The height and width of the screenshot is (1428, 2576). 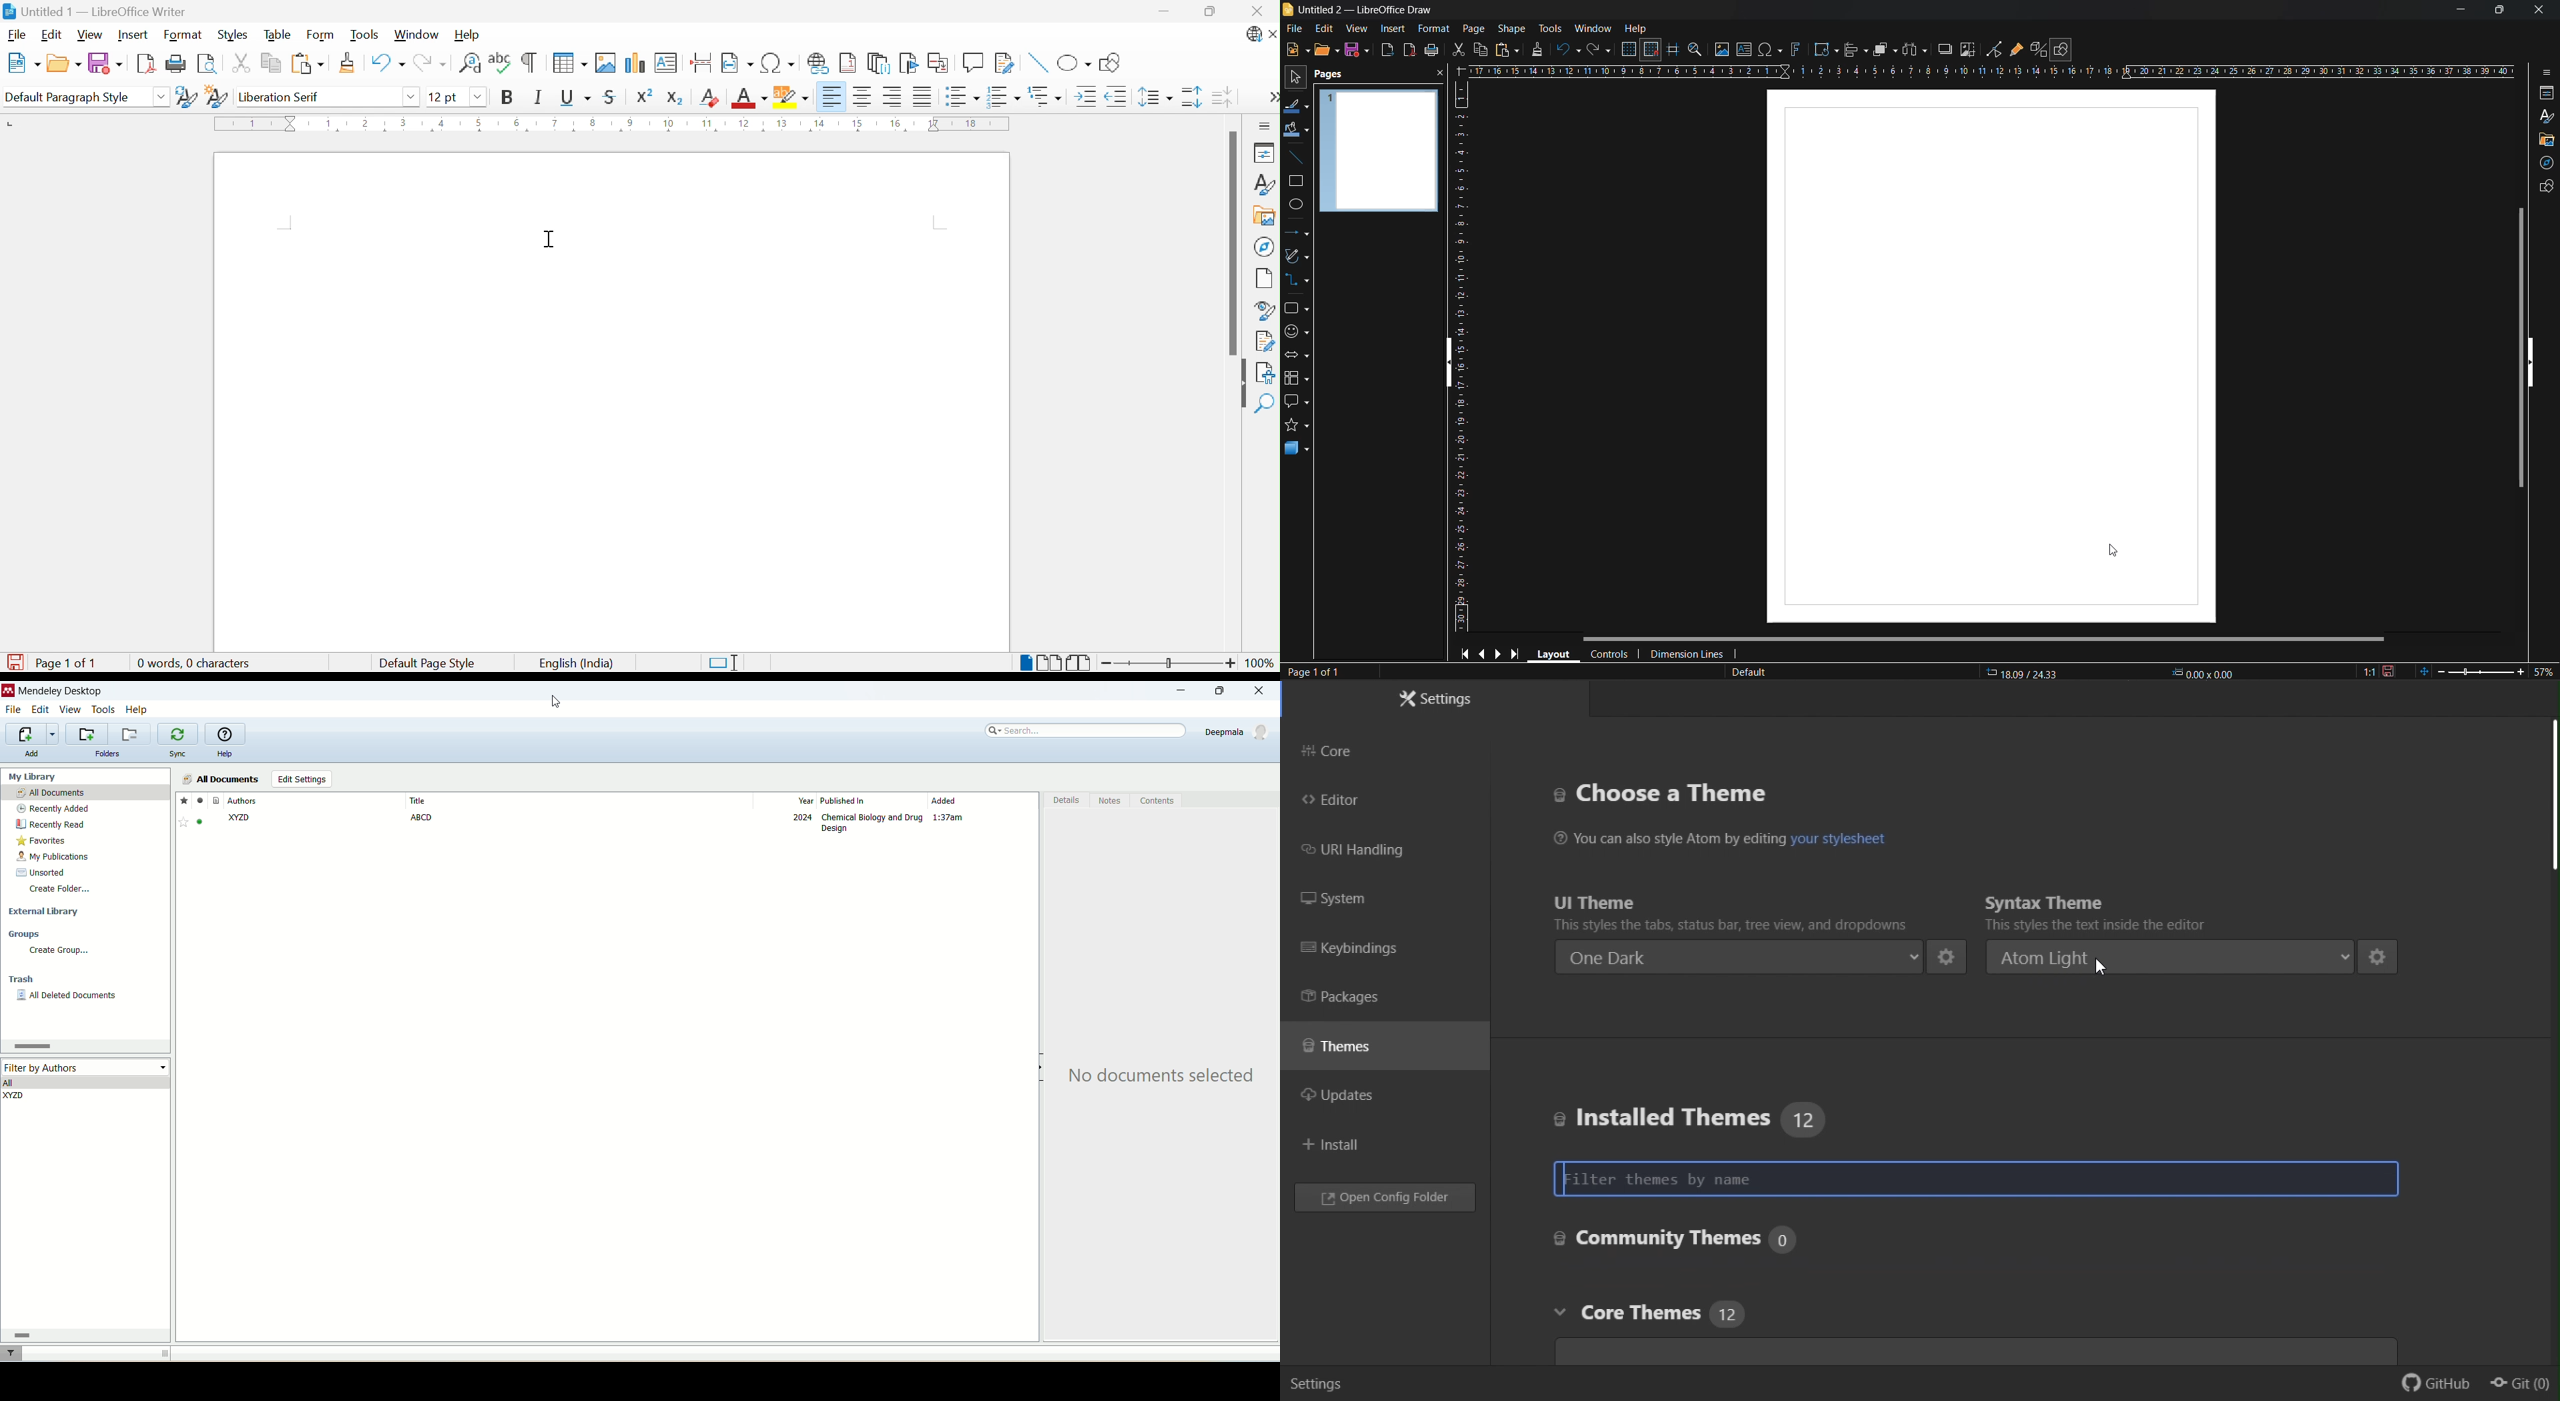 I want to click on all deleted documents, so click(x=66, y=996).